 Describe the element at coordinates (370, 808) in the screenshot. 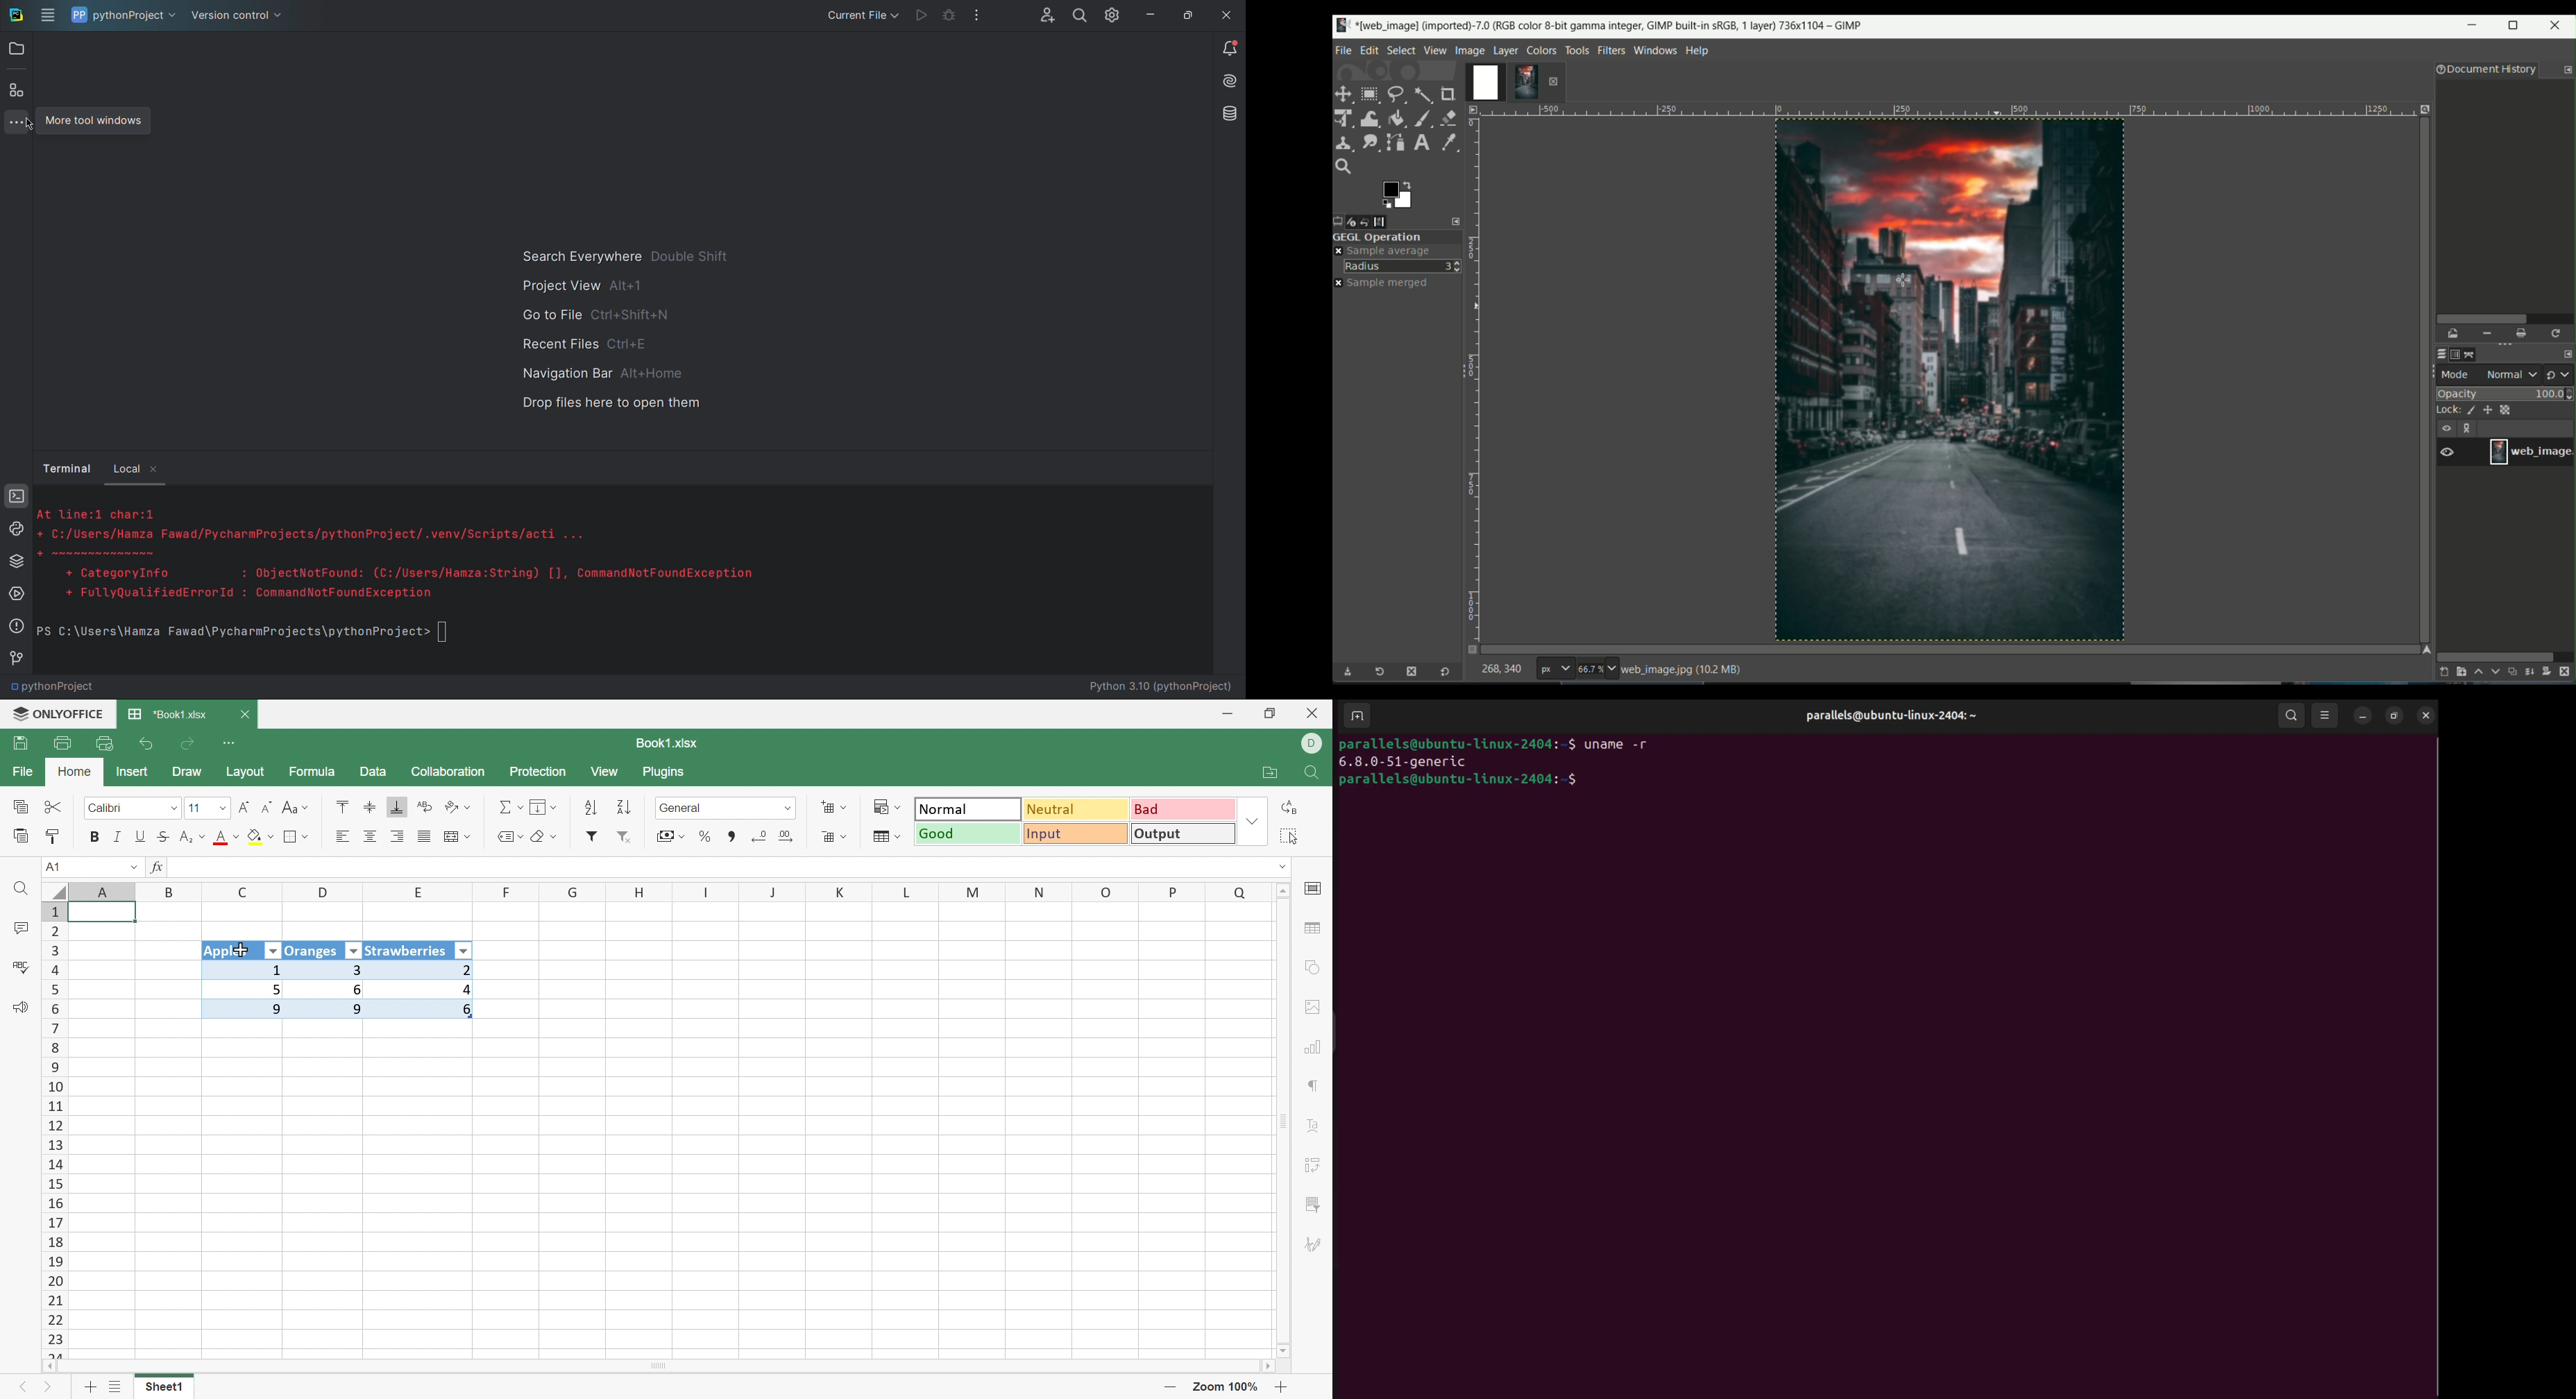

I see `Align Middle` at that location.